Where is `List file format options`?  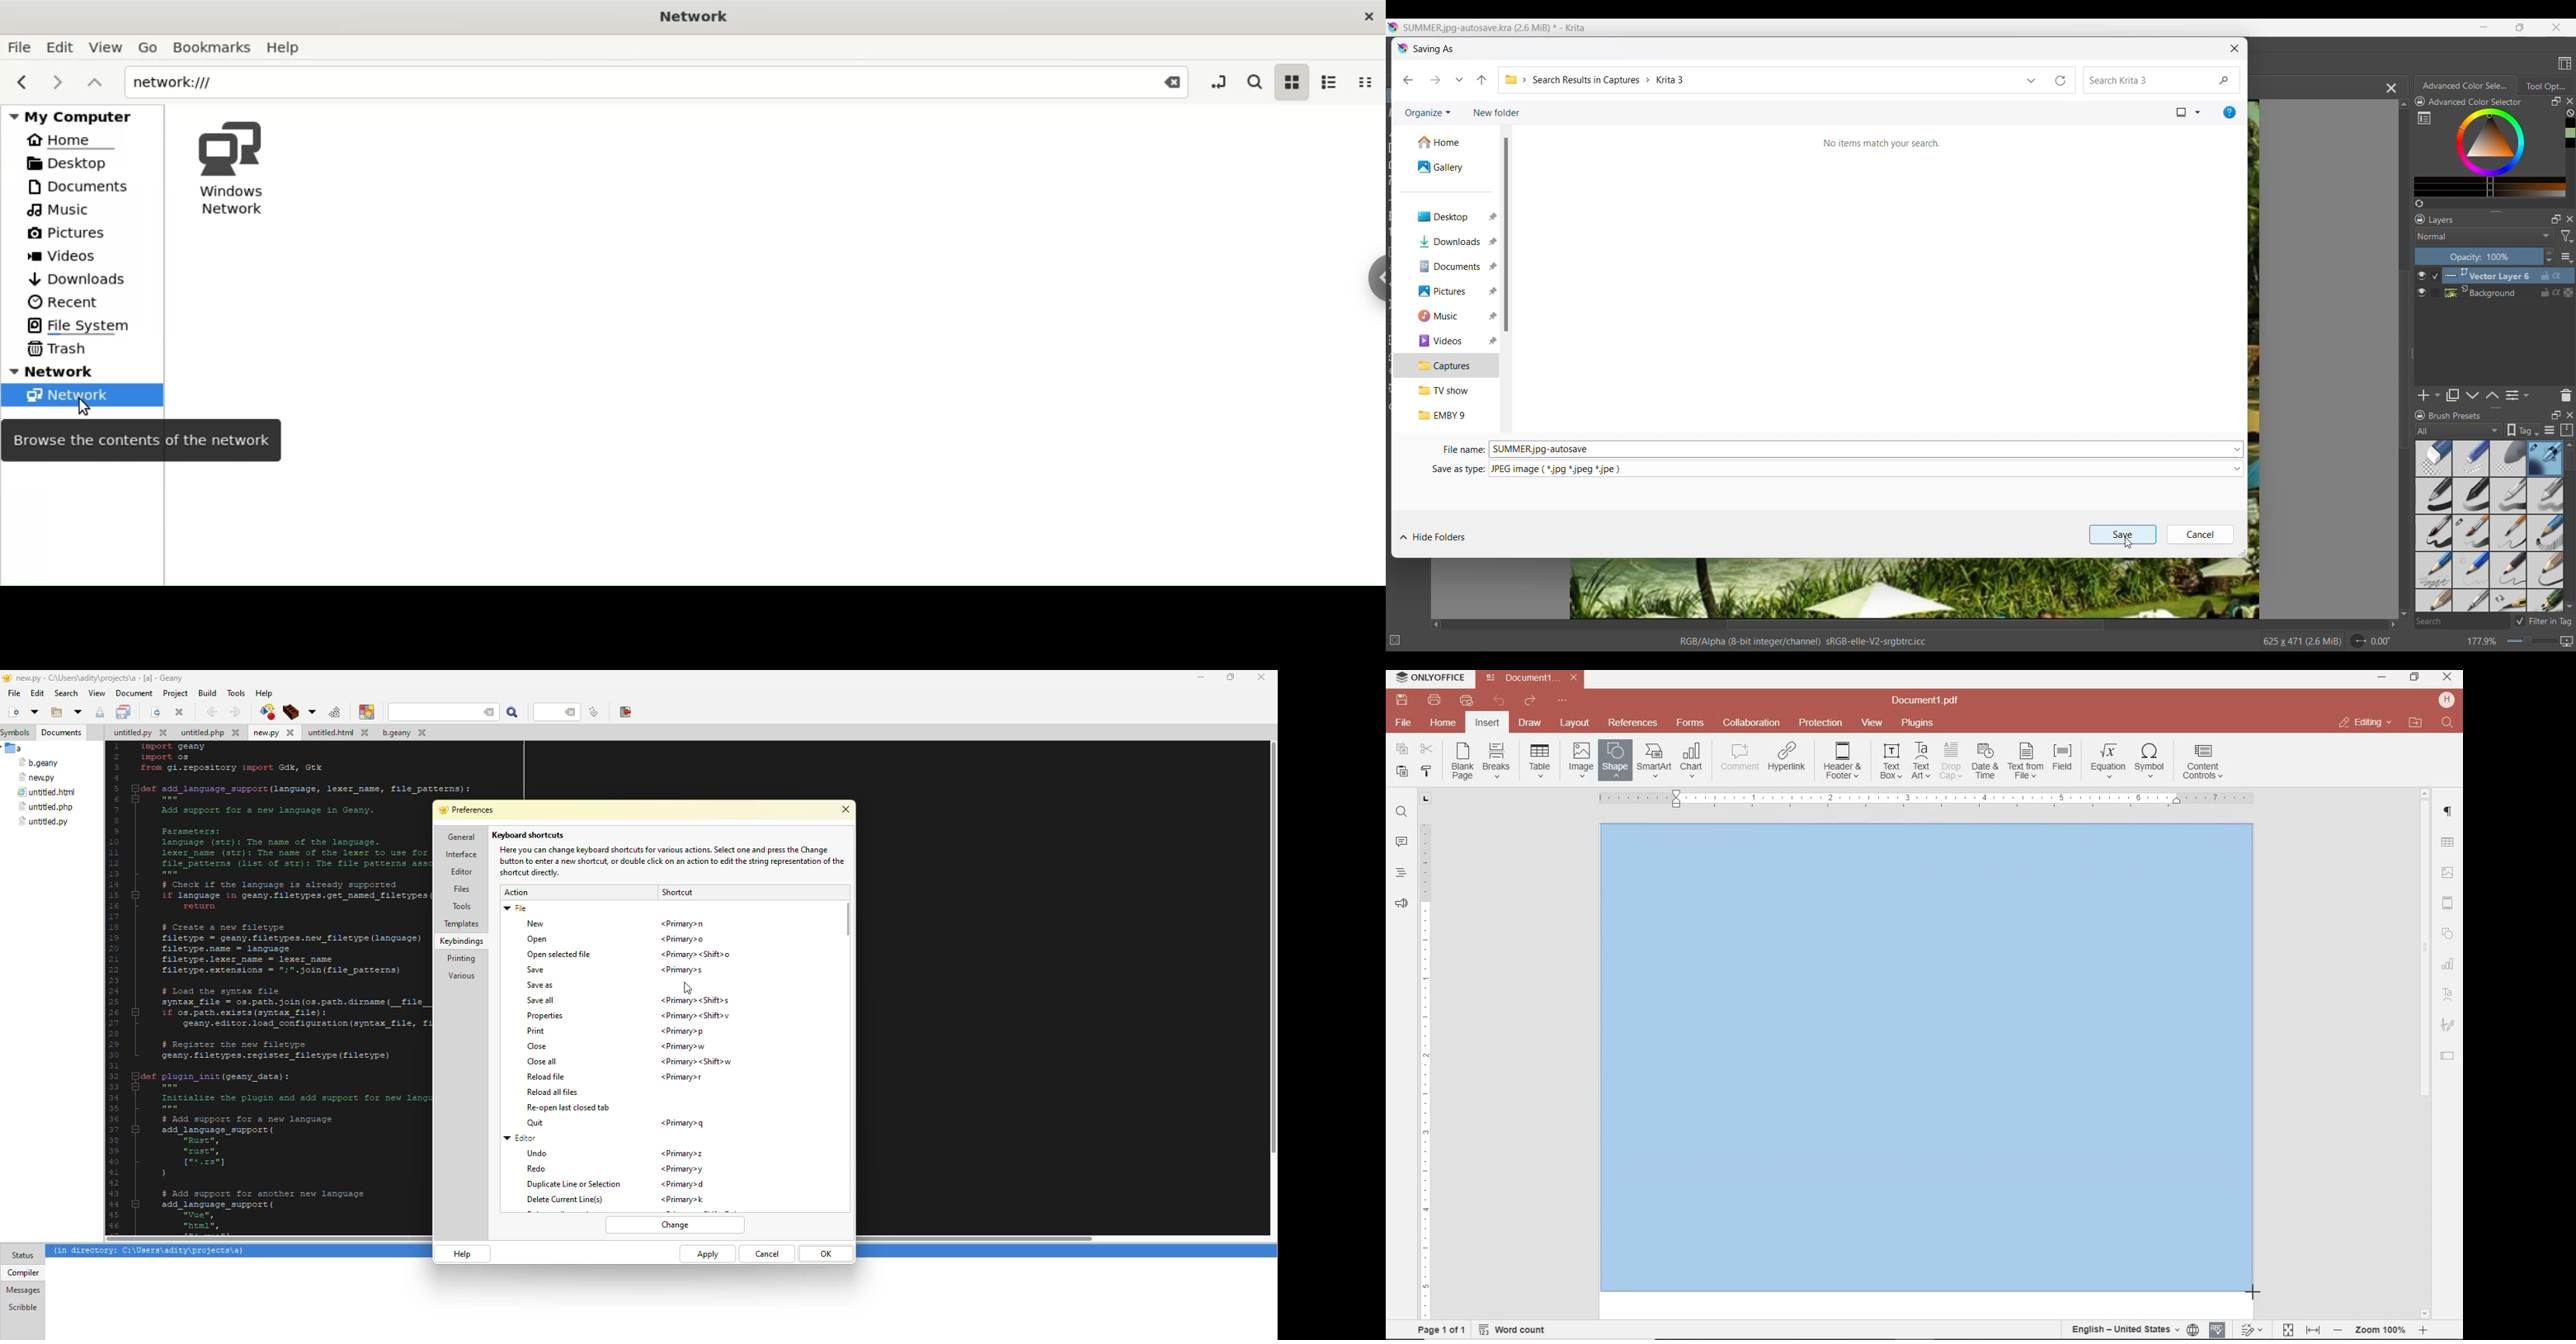
List file format options is located at coordinates (2238, 469).